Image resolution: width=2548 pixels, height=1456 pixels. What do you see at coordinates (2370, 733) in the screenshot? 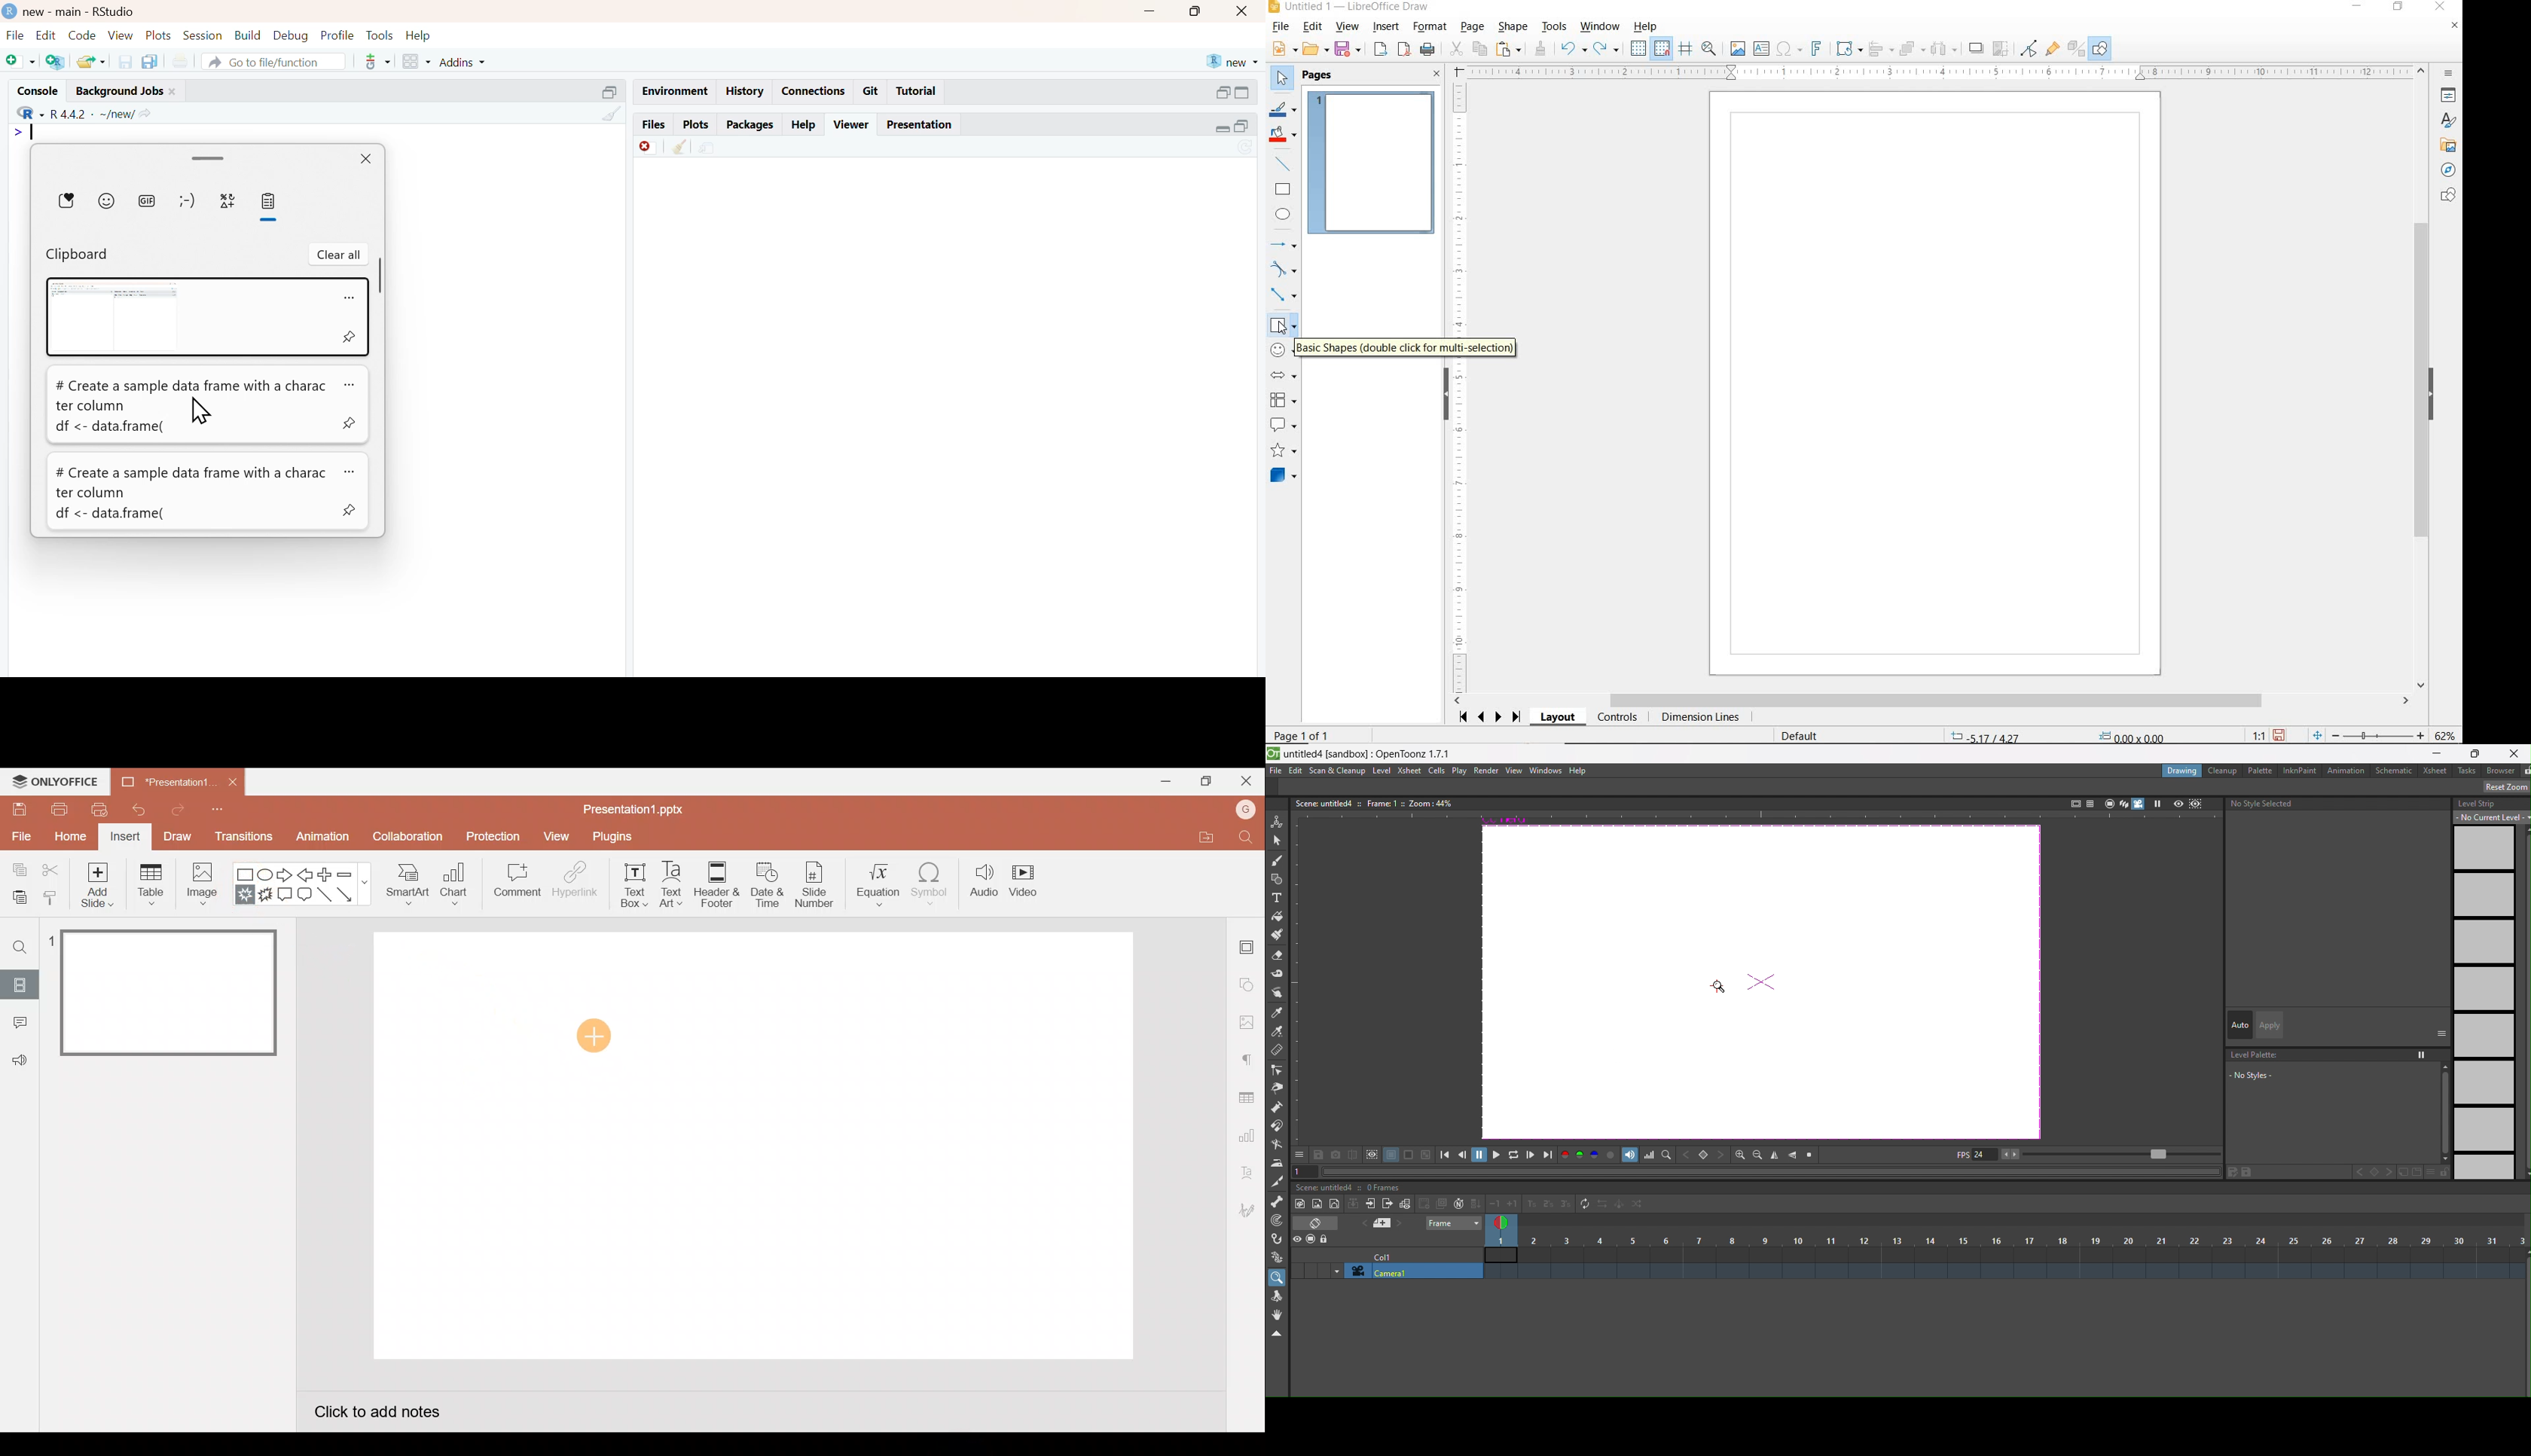
I see `ZOOM OUT OR ZOOM IN` at bounding box center [2370, 733].